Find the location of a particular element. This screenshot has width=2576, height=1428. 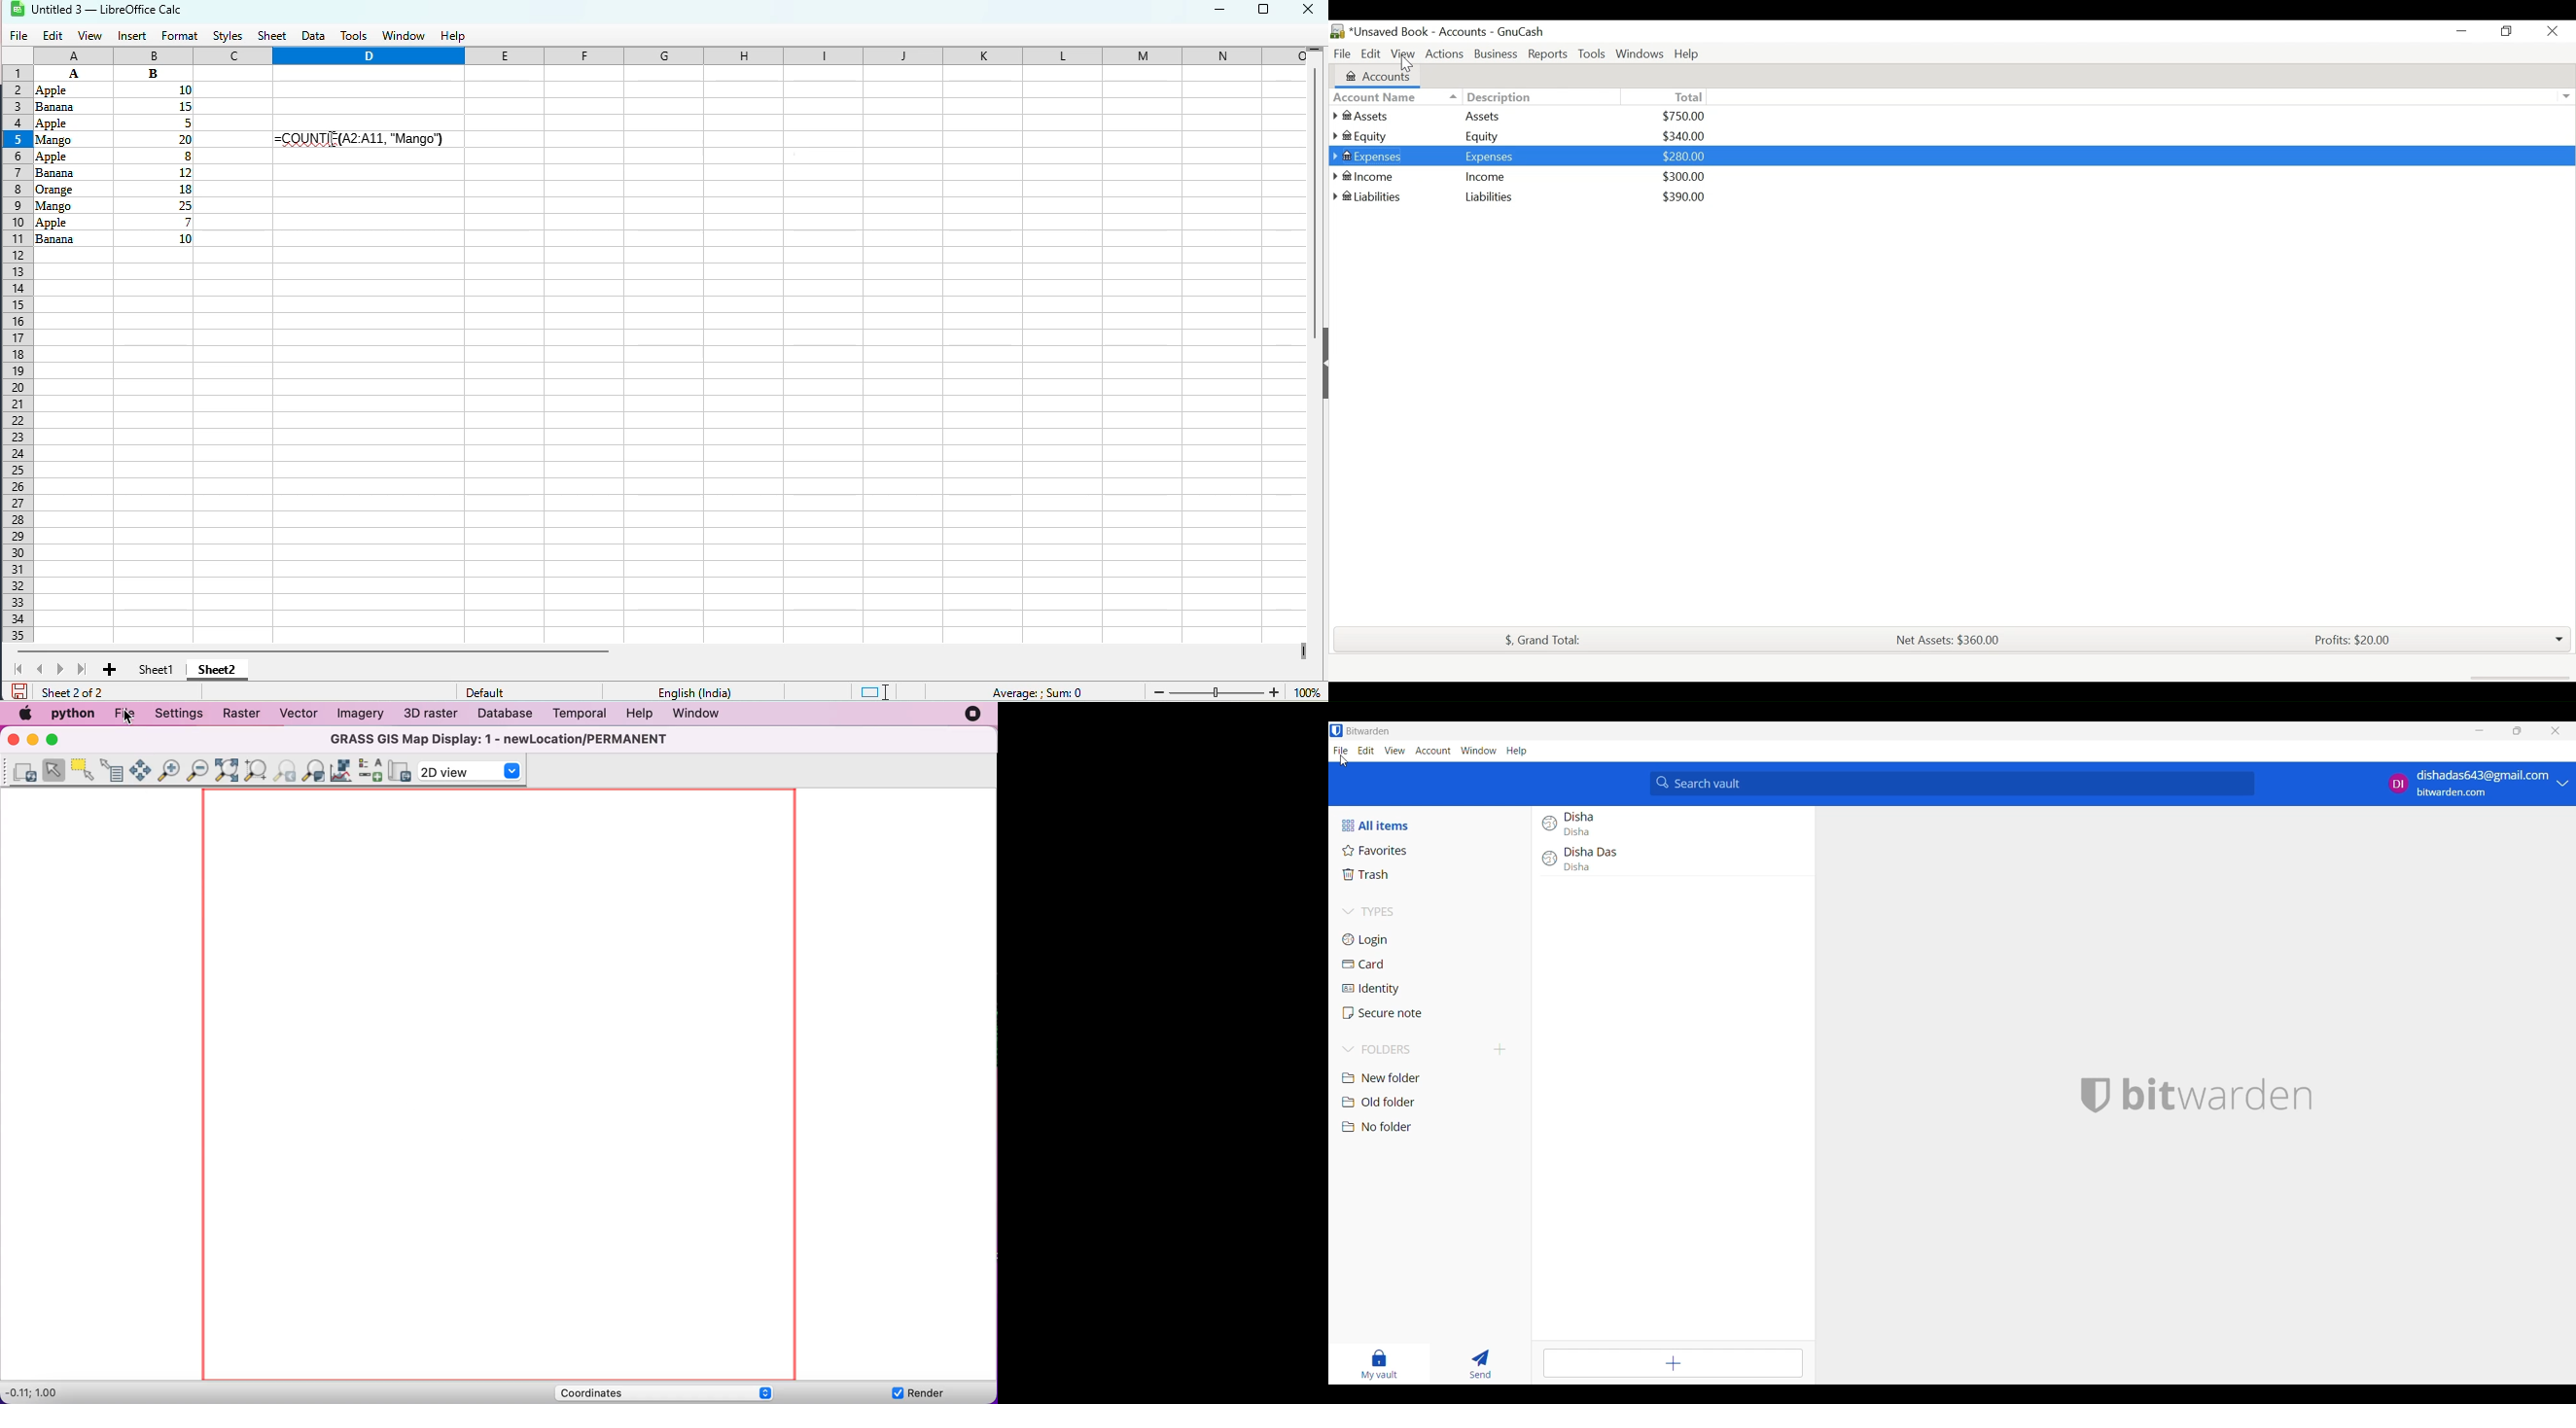

GnuCash Desktop icon is located at coordinates (1337, 32).